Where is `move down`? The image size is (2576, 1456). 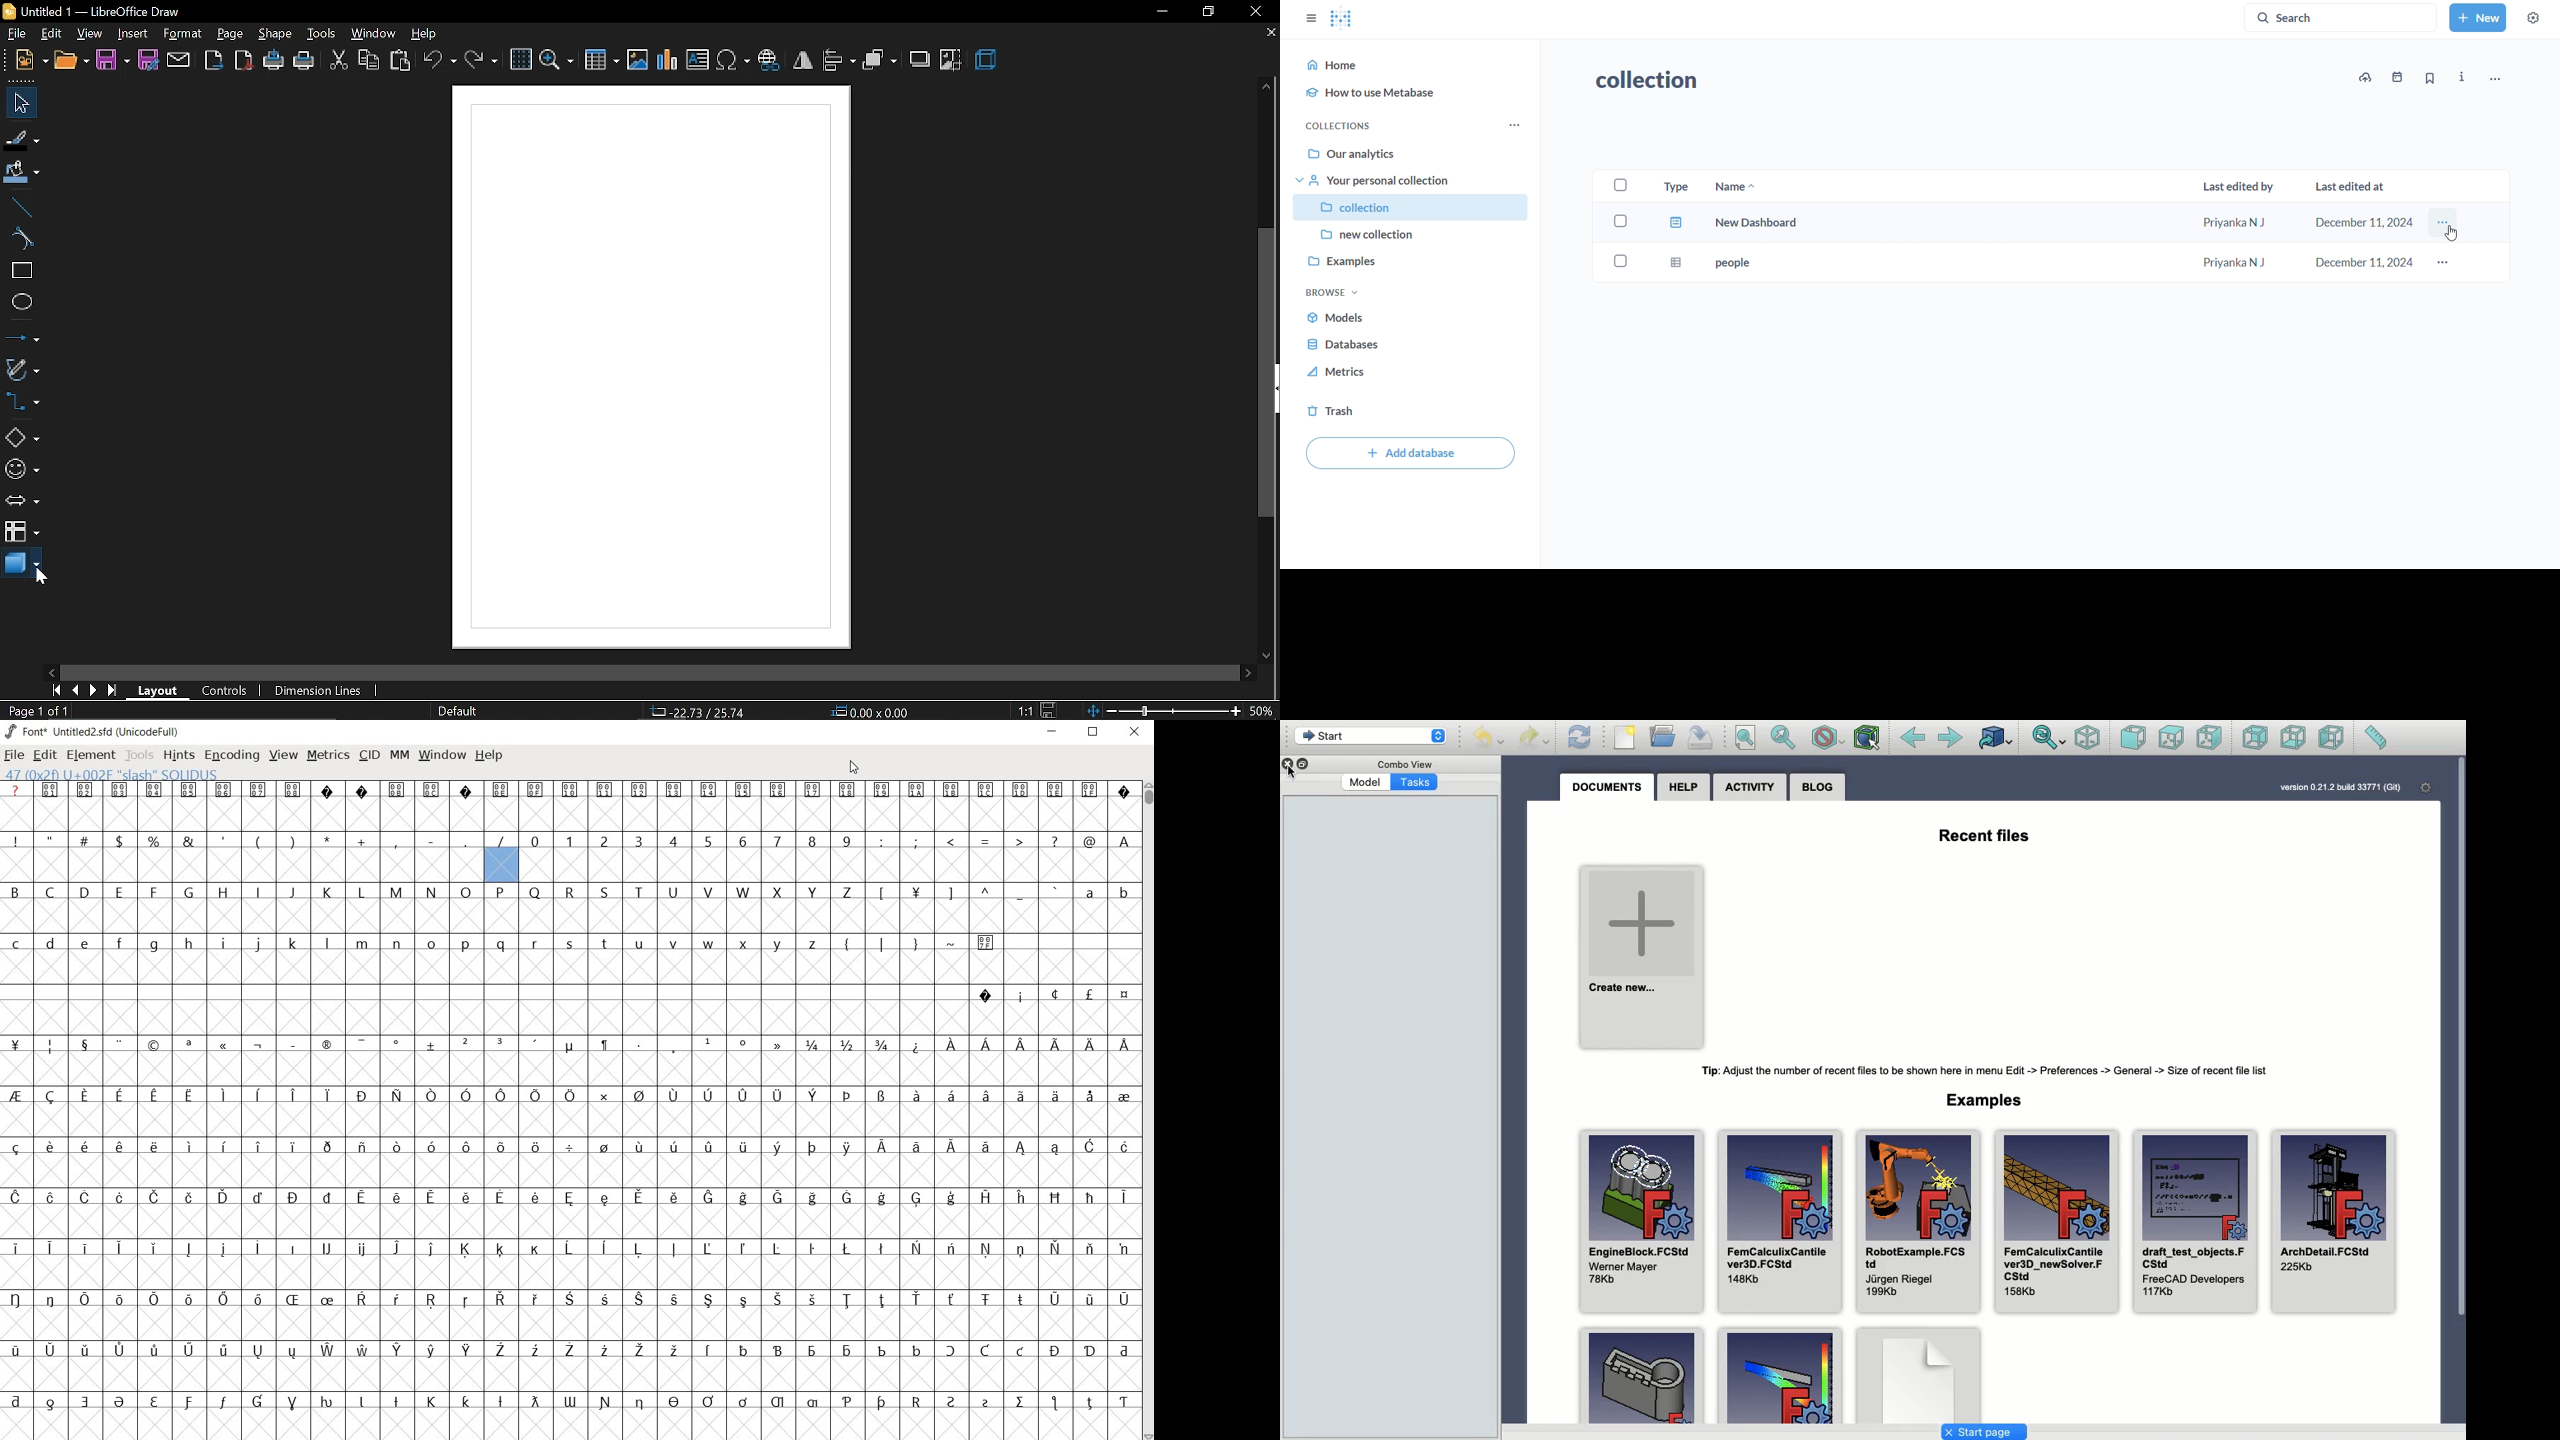 move down is located at coordinates (1267, 655).